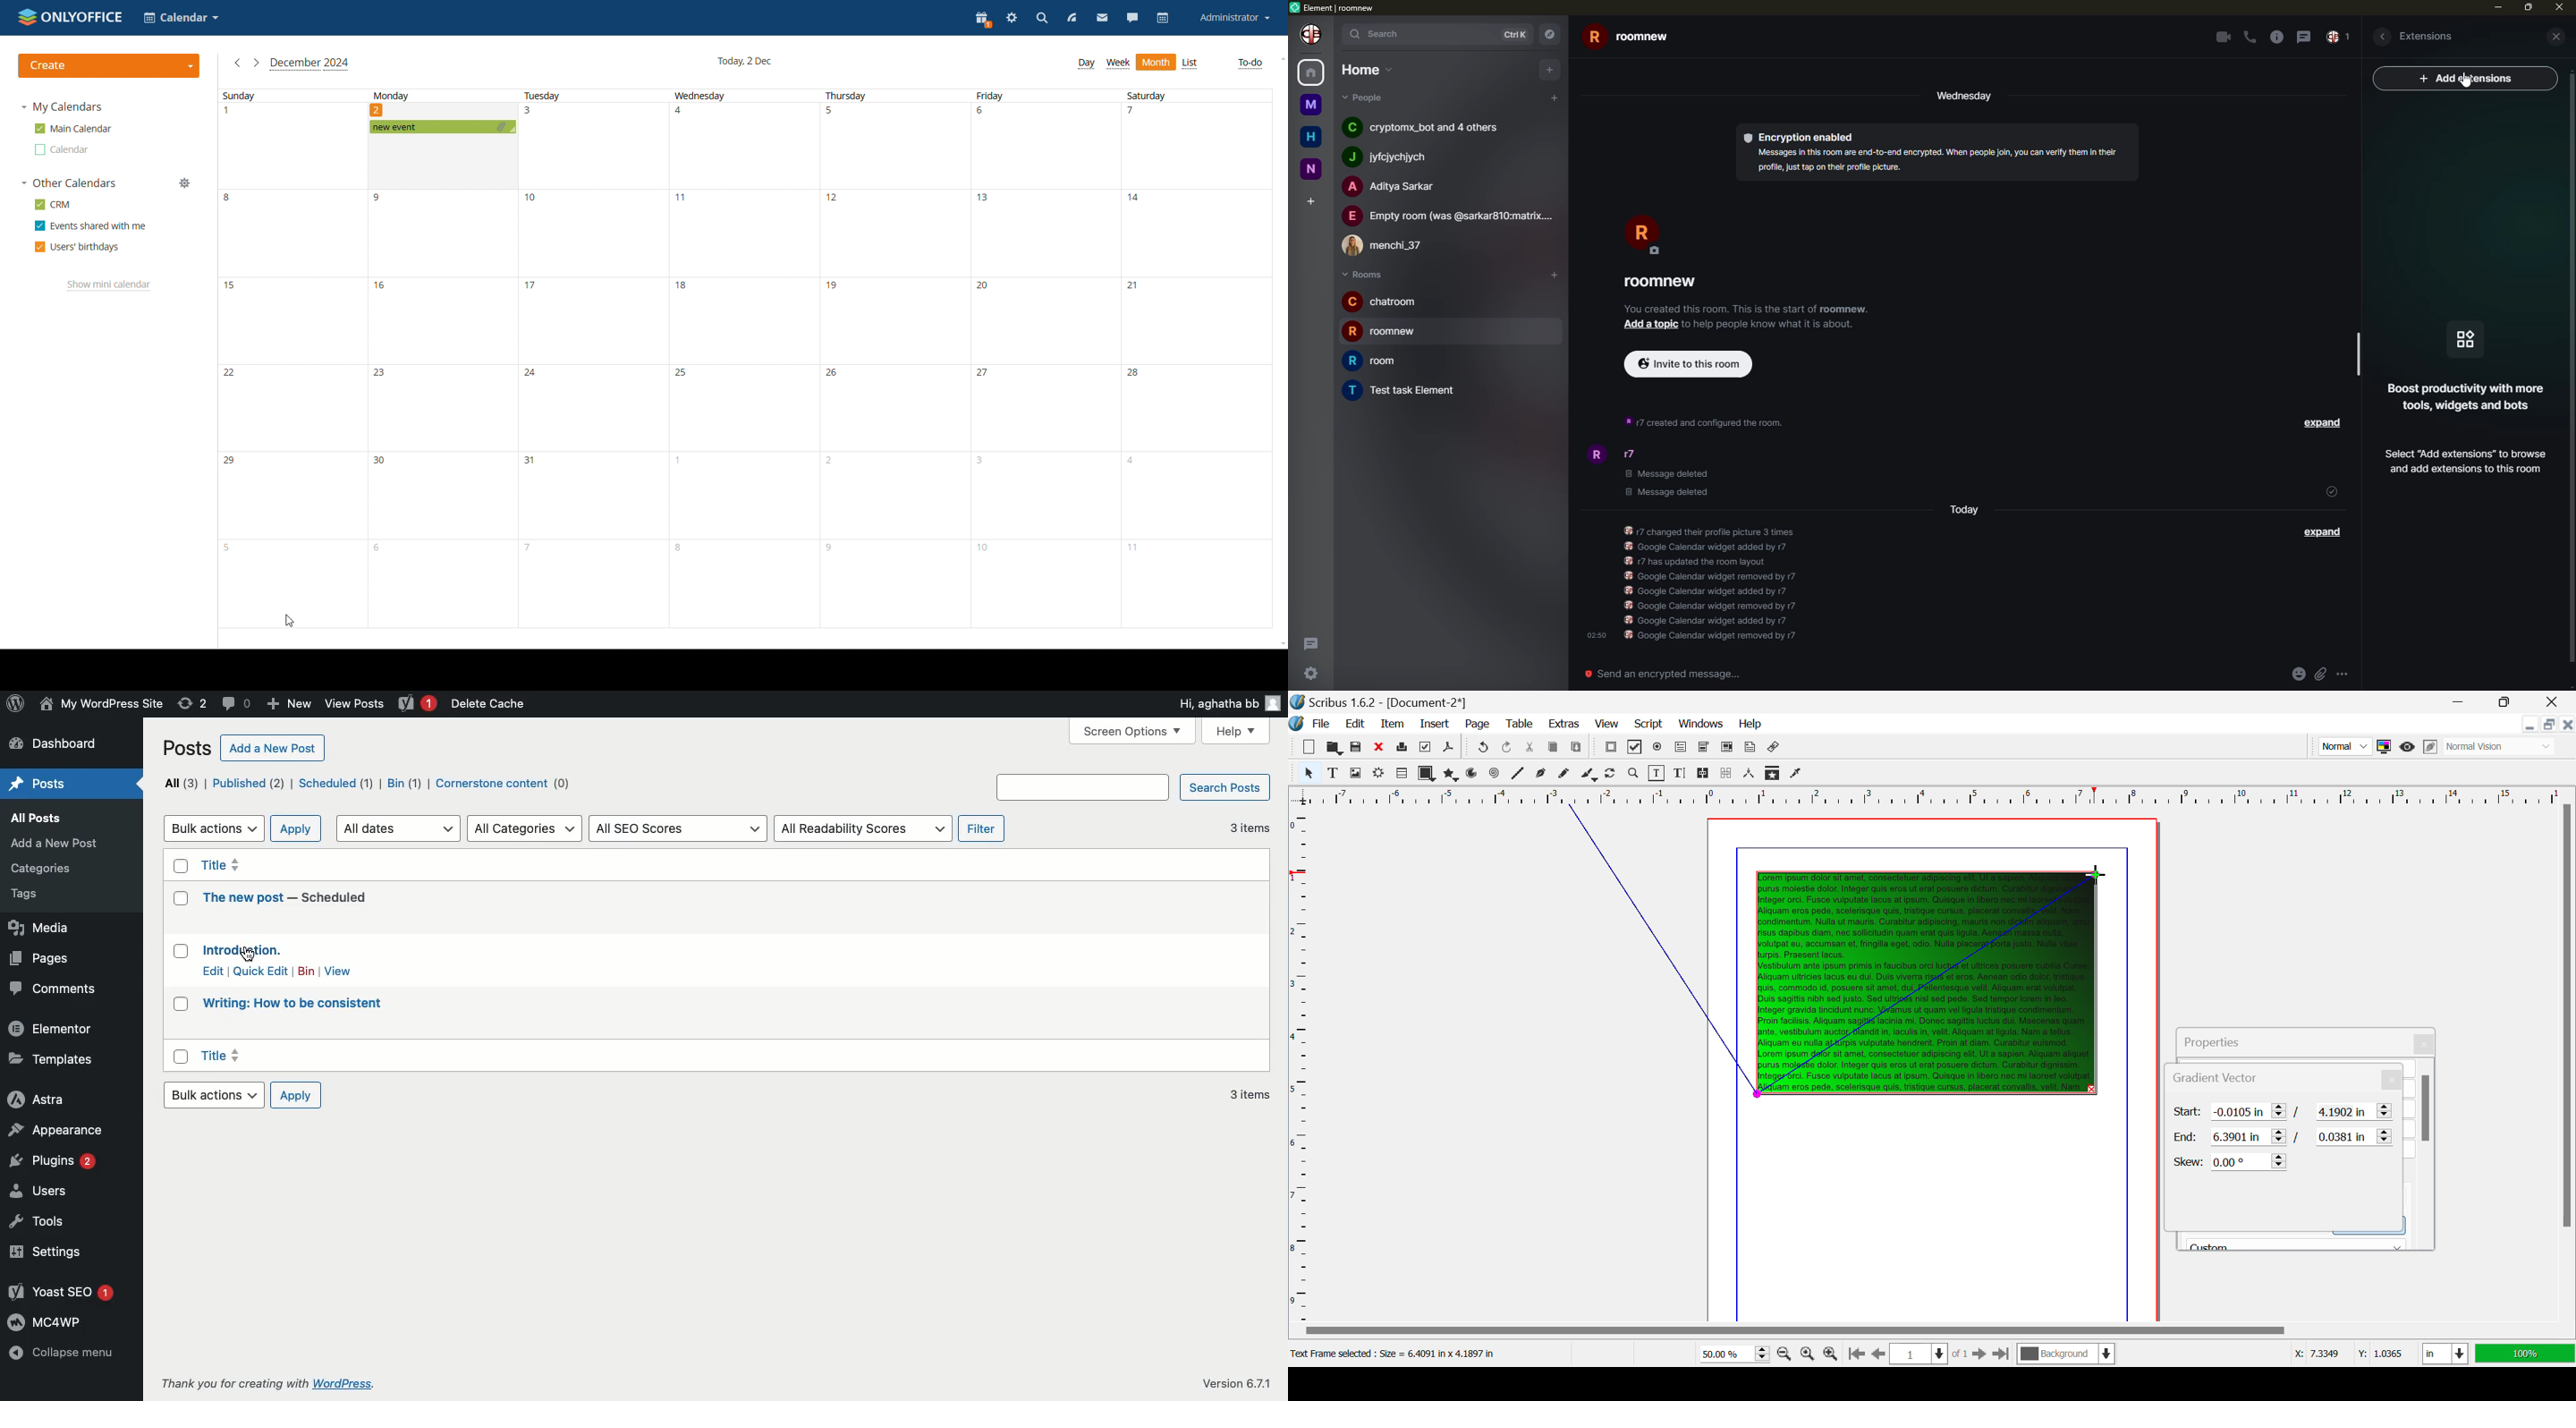 The image size is (2576, 1428). Describe the element at coordinates (2340, 38) in the screenshot. I see `inbox` at that location.